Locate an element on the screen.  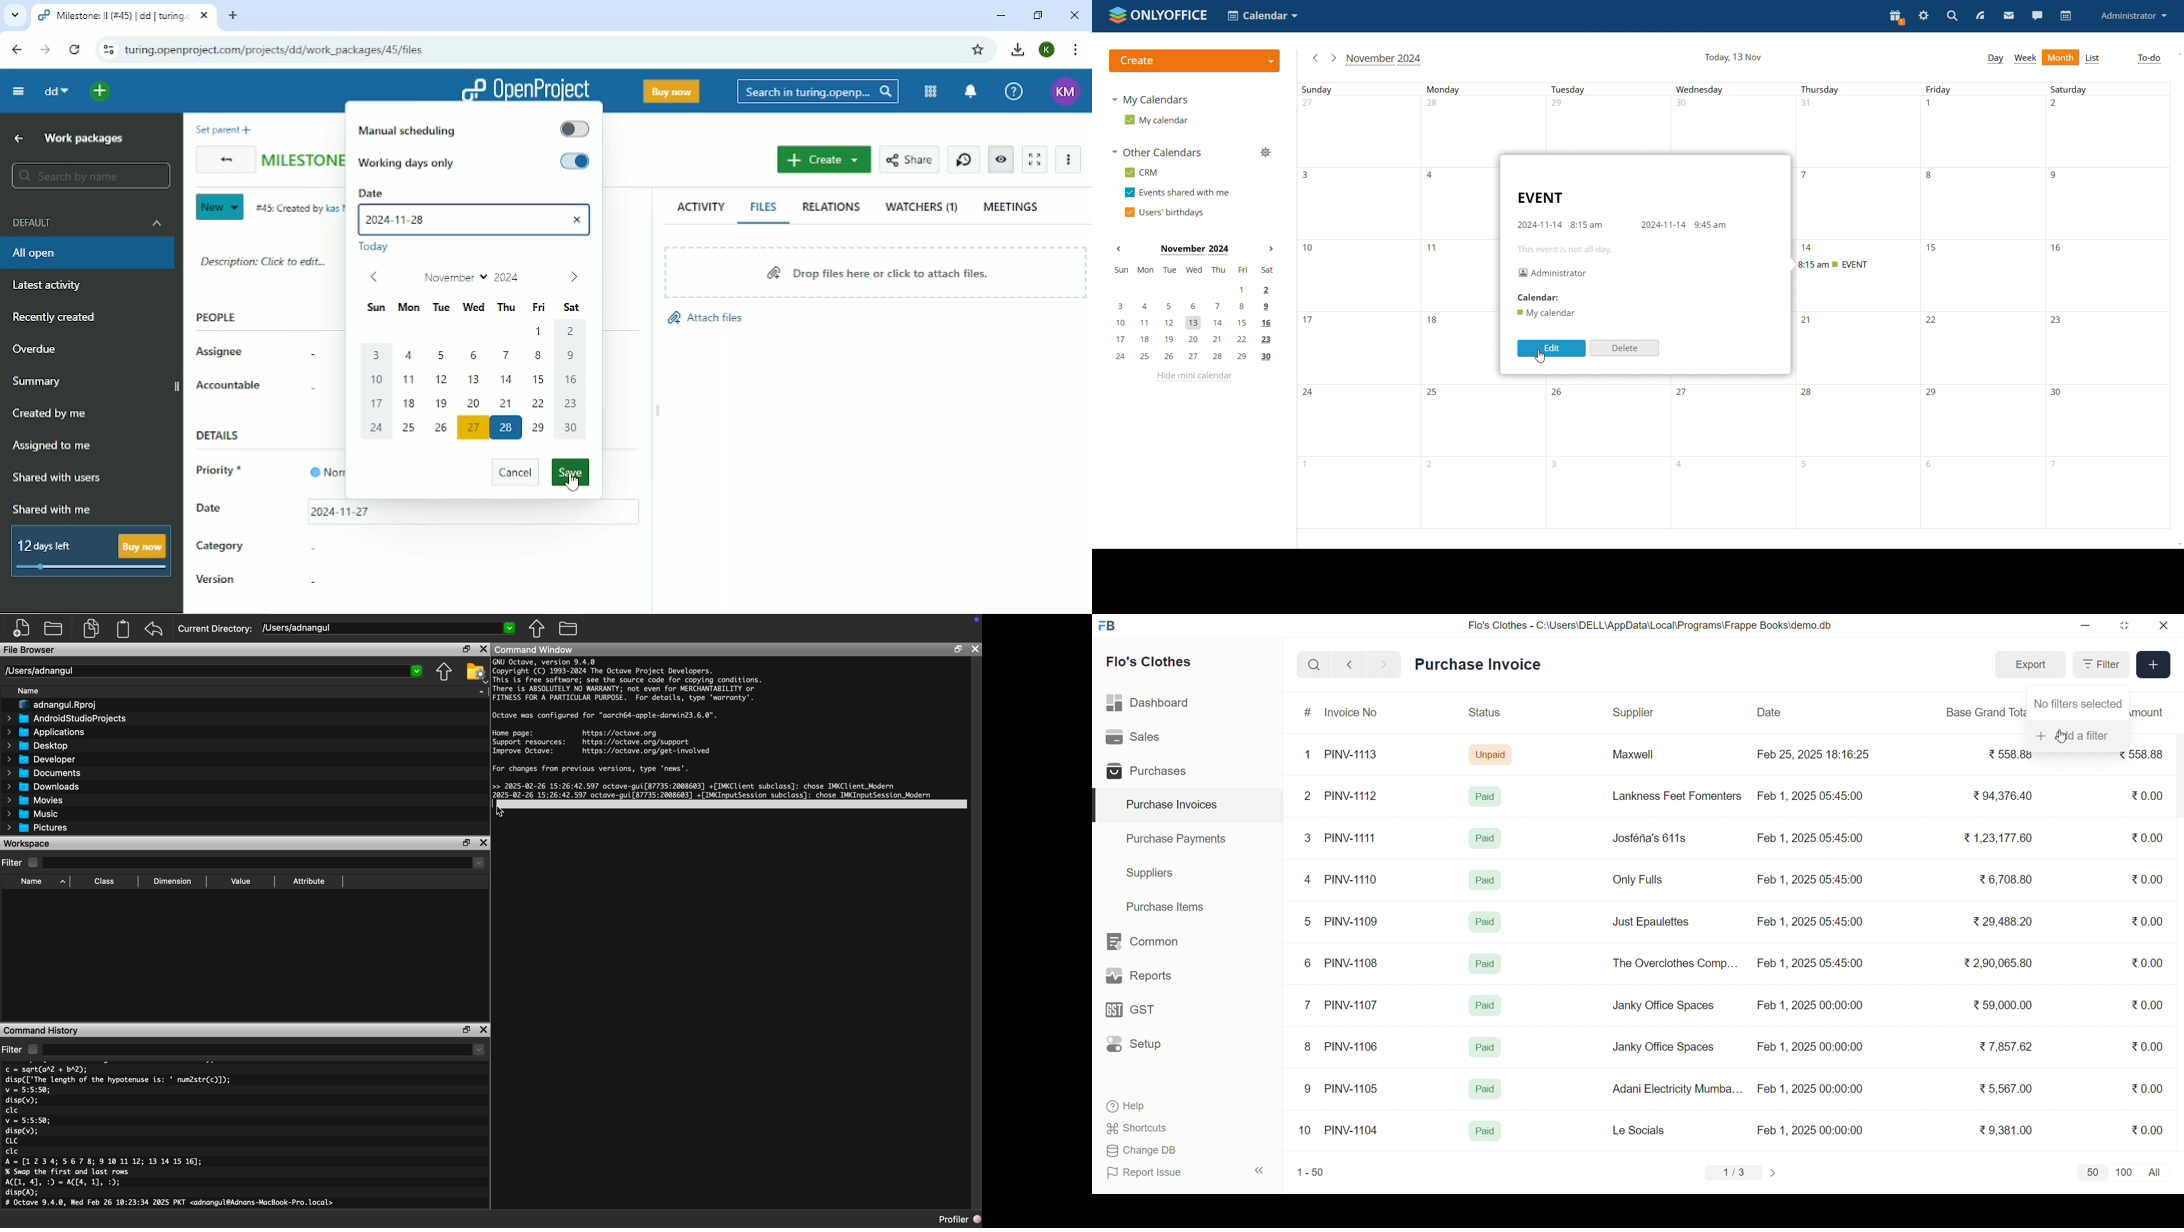
₹558.88 is located at coordinates (2144, 758).